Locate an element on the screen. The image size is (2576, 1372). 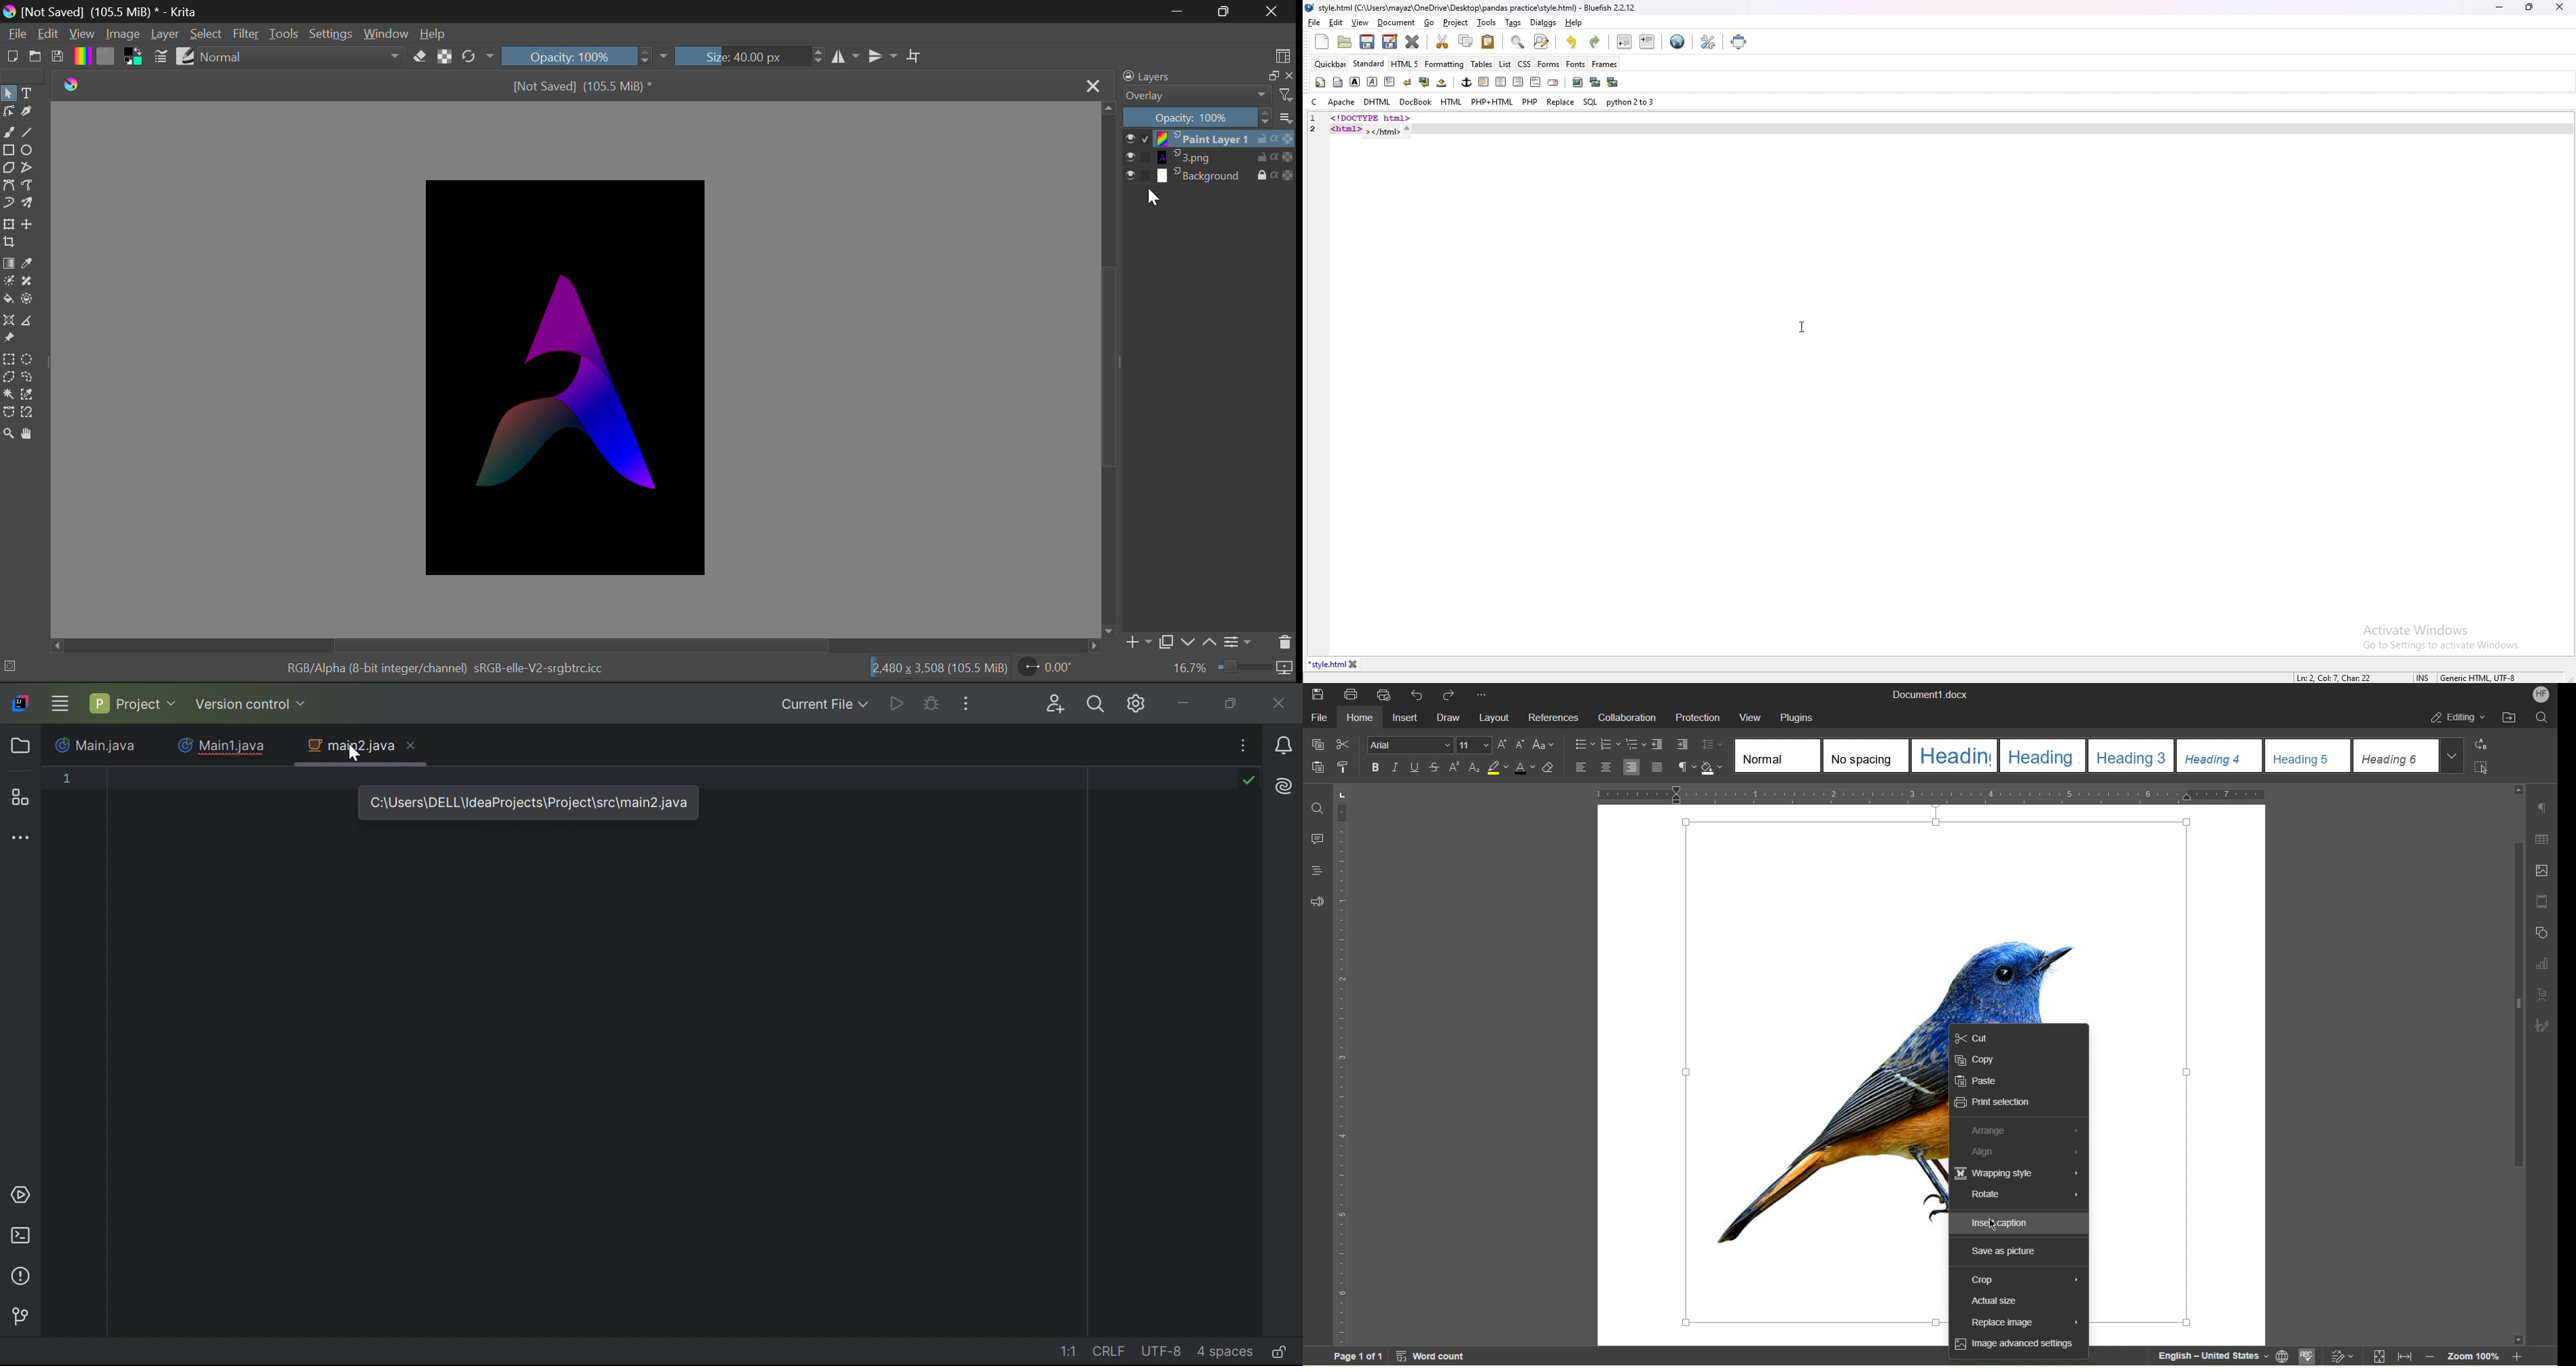
Underline is located at coordinates (1415, 768).